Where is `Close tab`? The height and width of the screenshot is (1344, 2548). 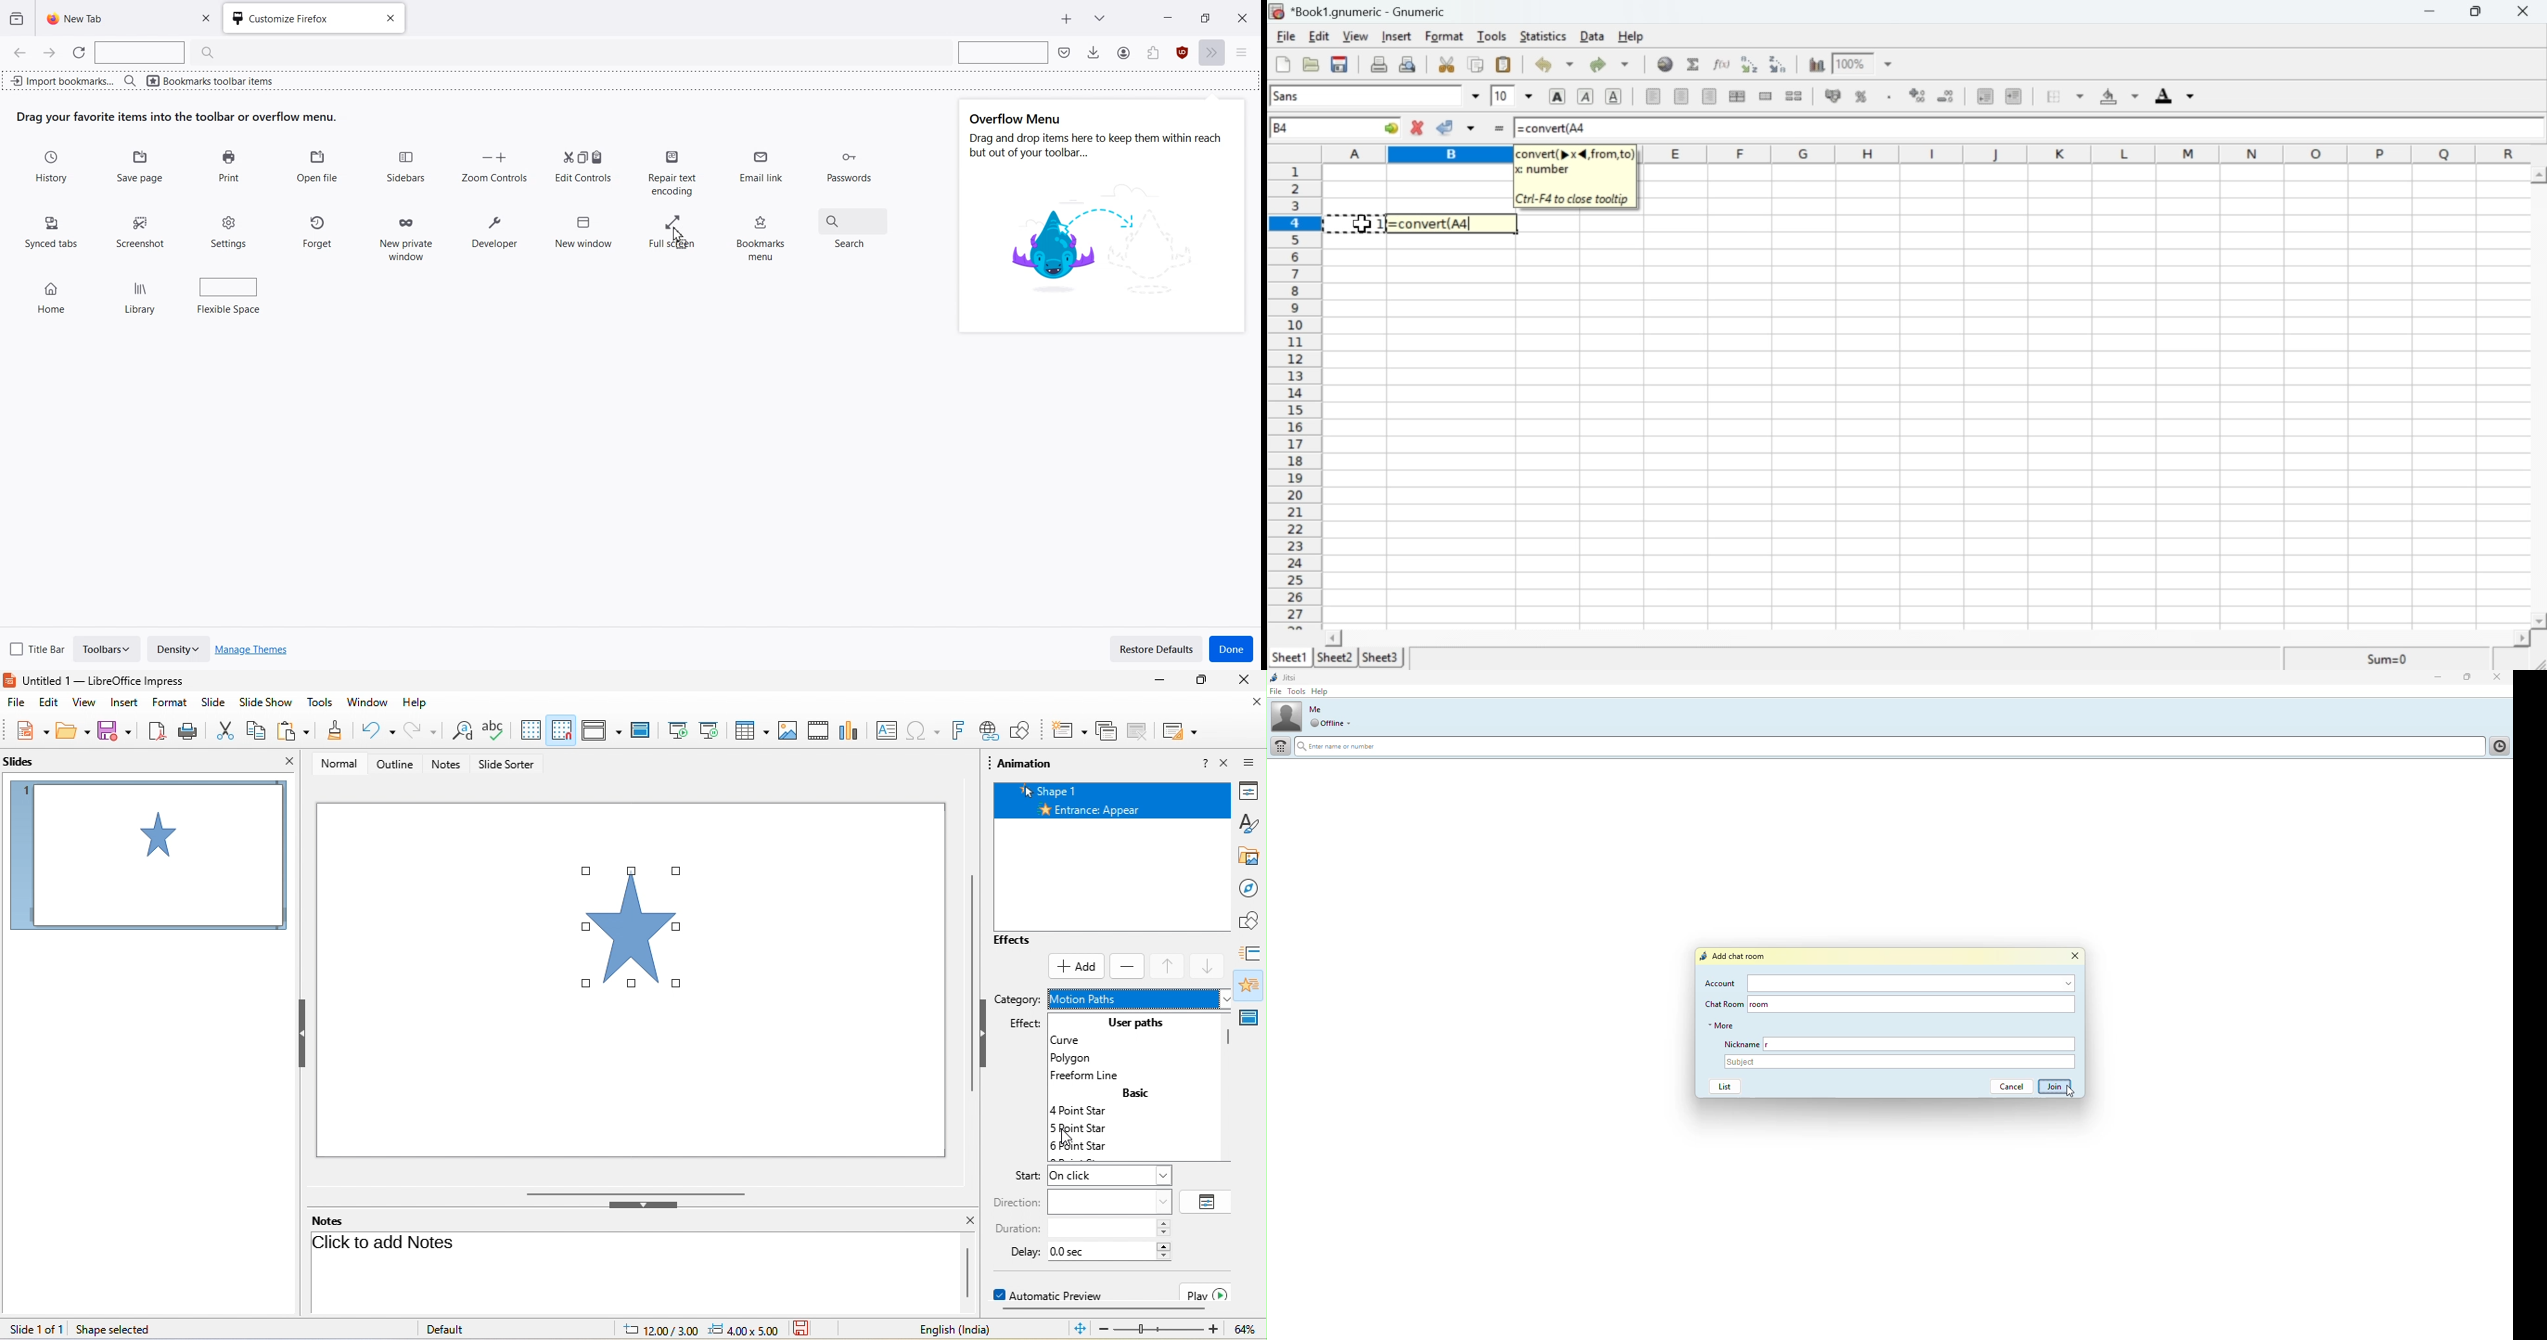 Close tab is located at coordinates (389, 18).